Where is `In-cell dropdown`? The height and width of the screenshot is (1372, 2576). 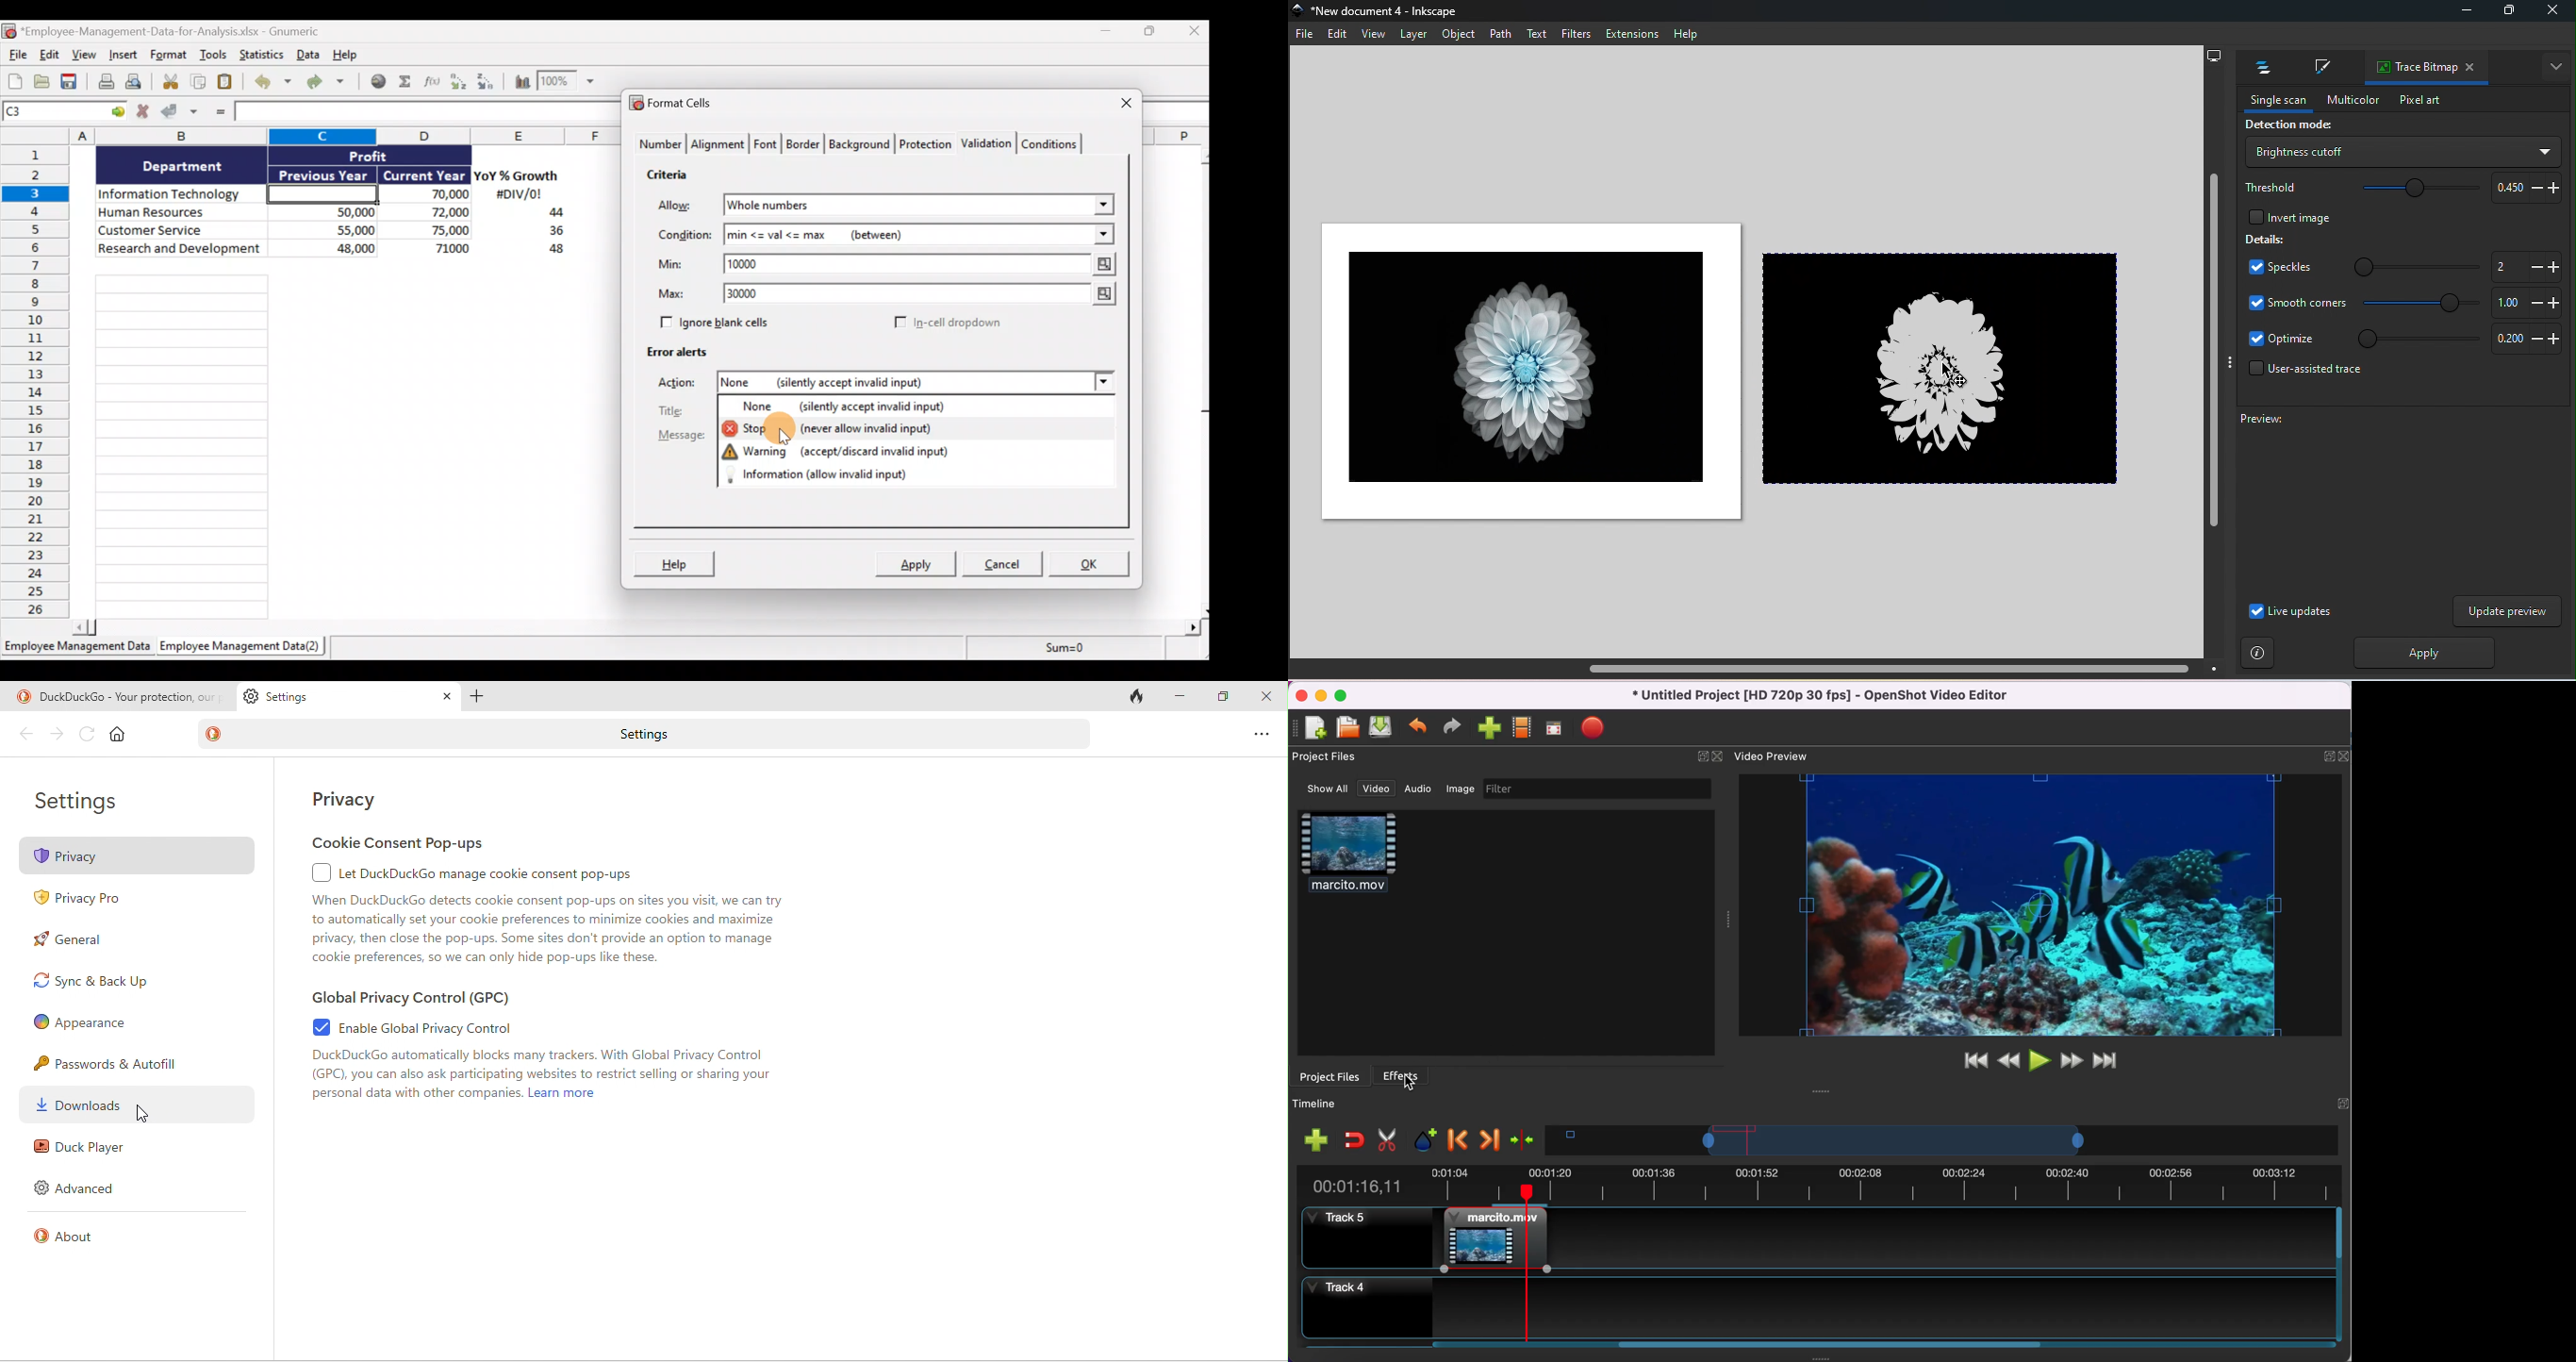
In-cell dropdown is located at coordinates (947, 323).